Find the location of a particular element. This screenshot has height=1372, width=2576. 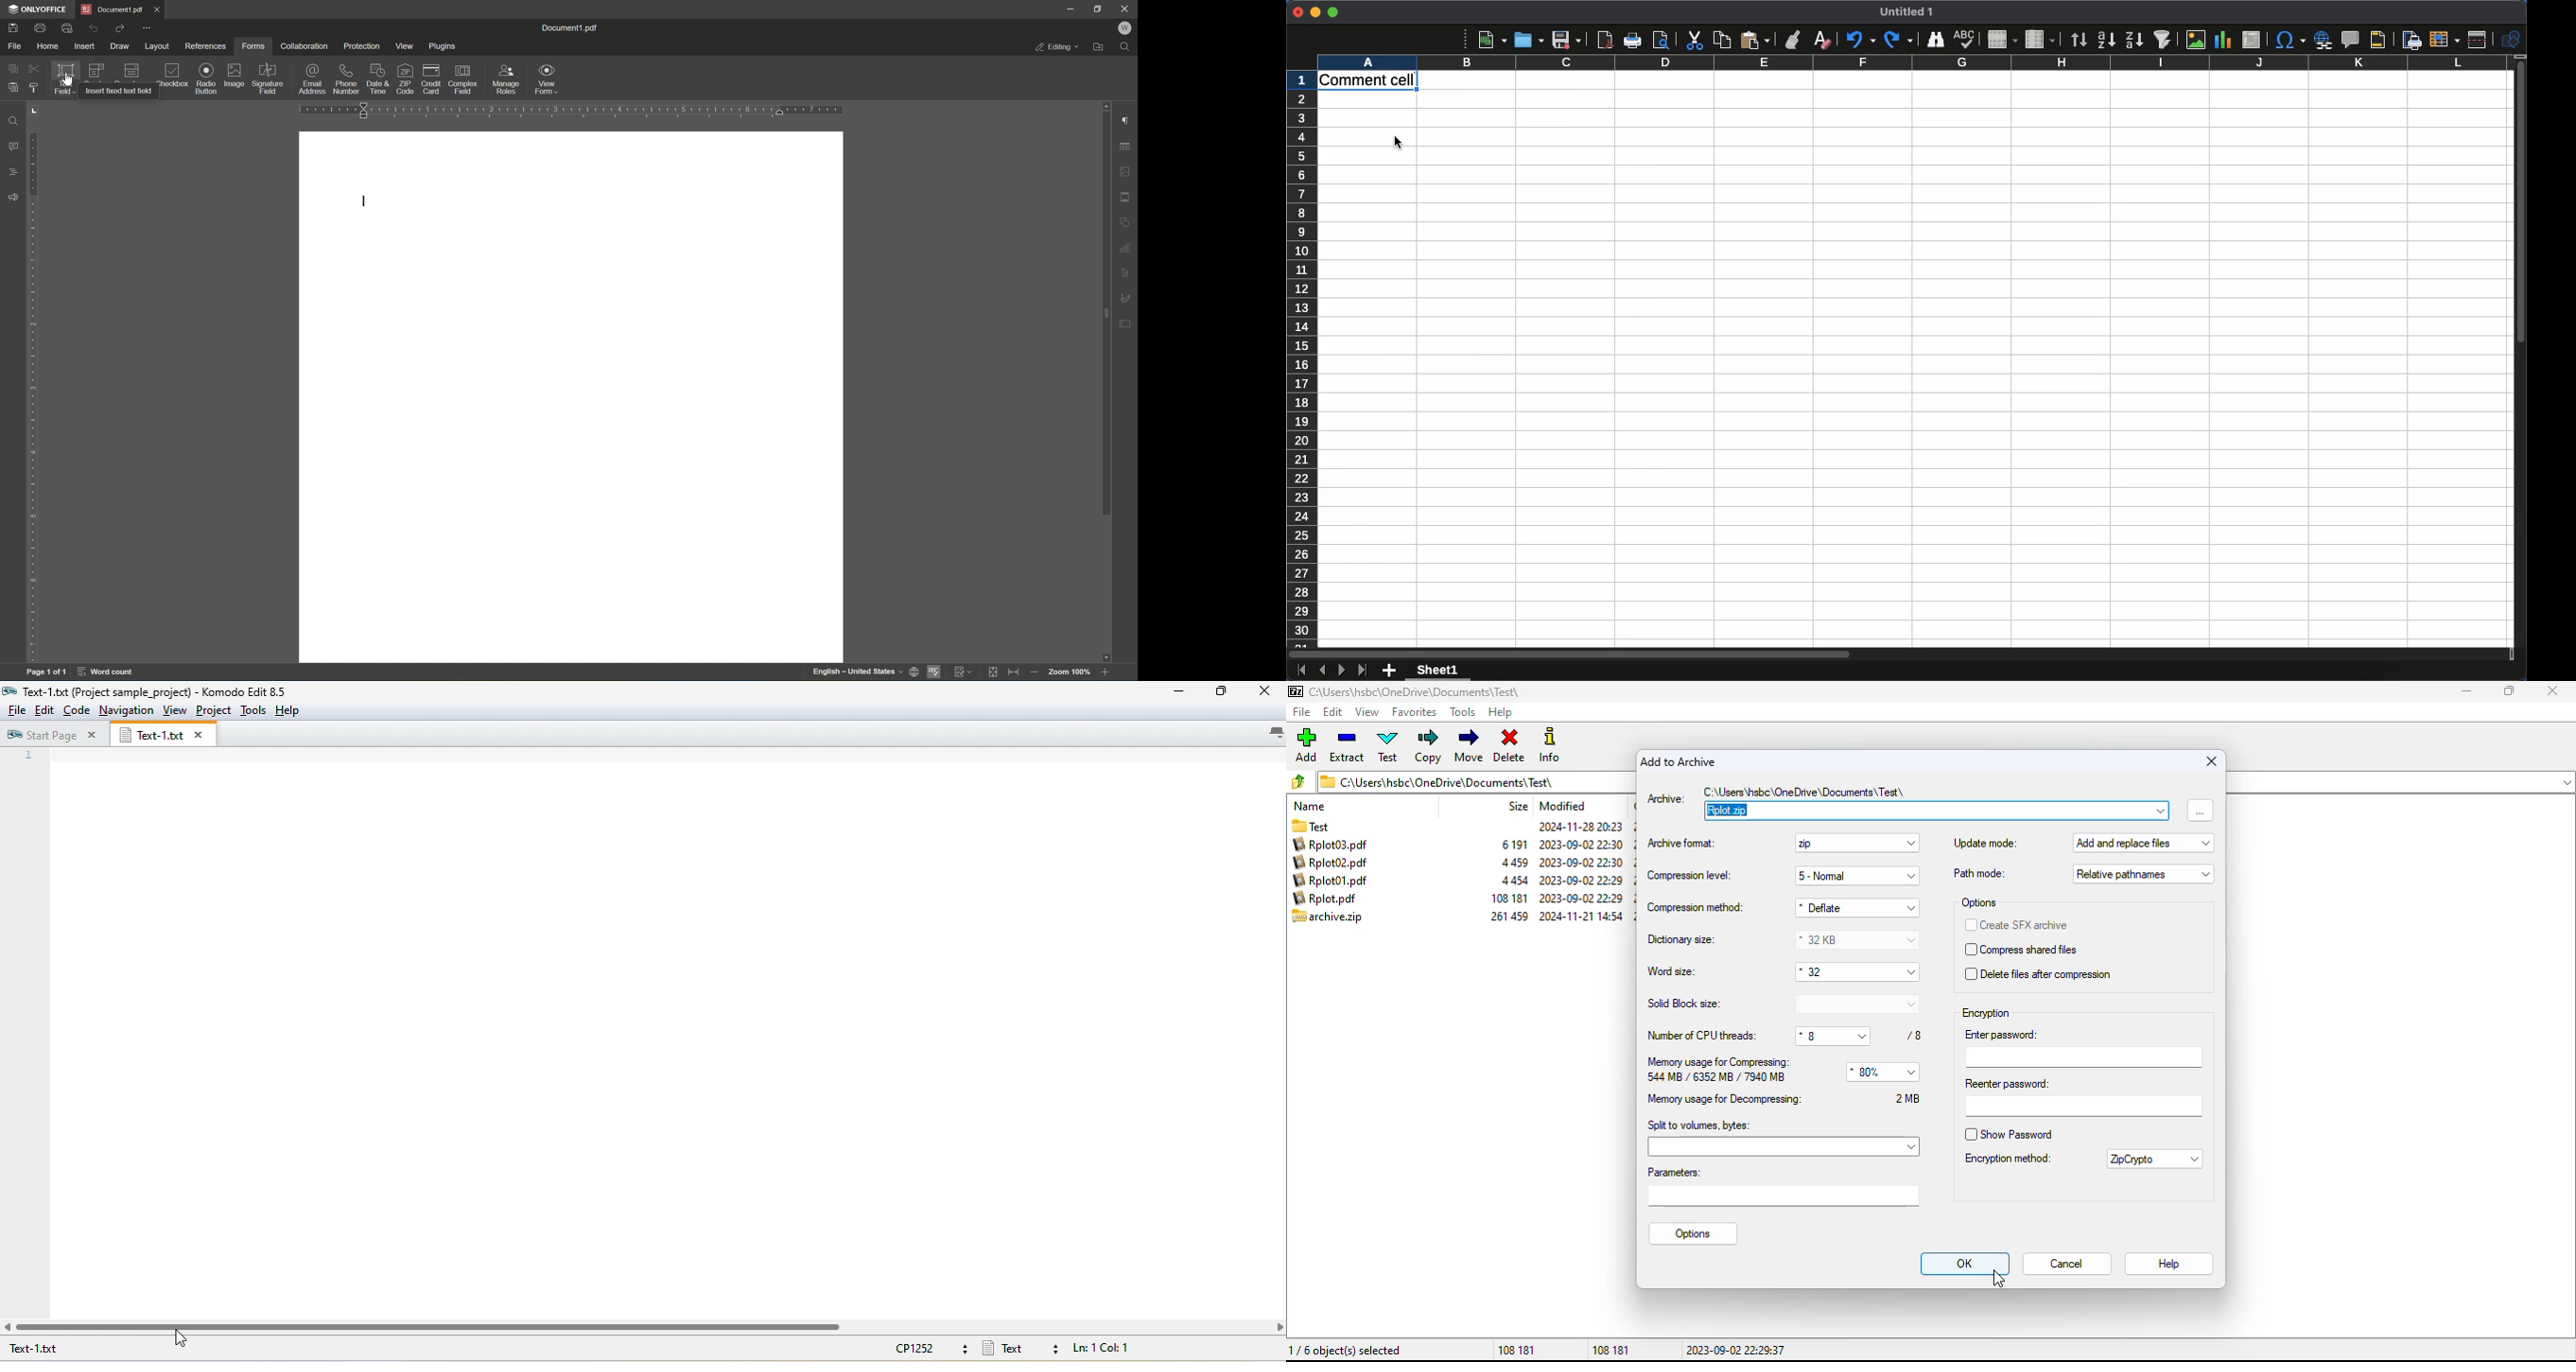

Comment added is located at coordinates (1418, 76).